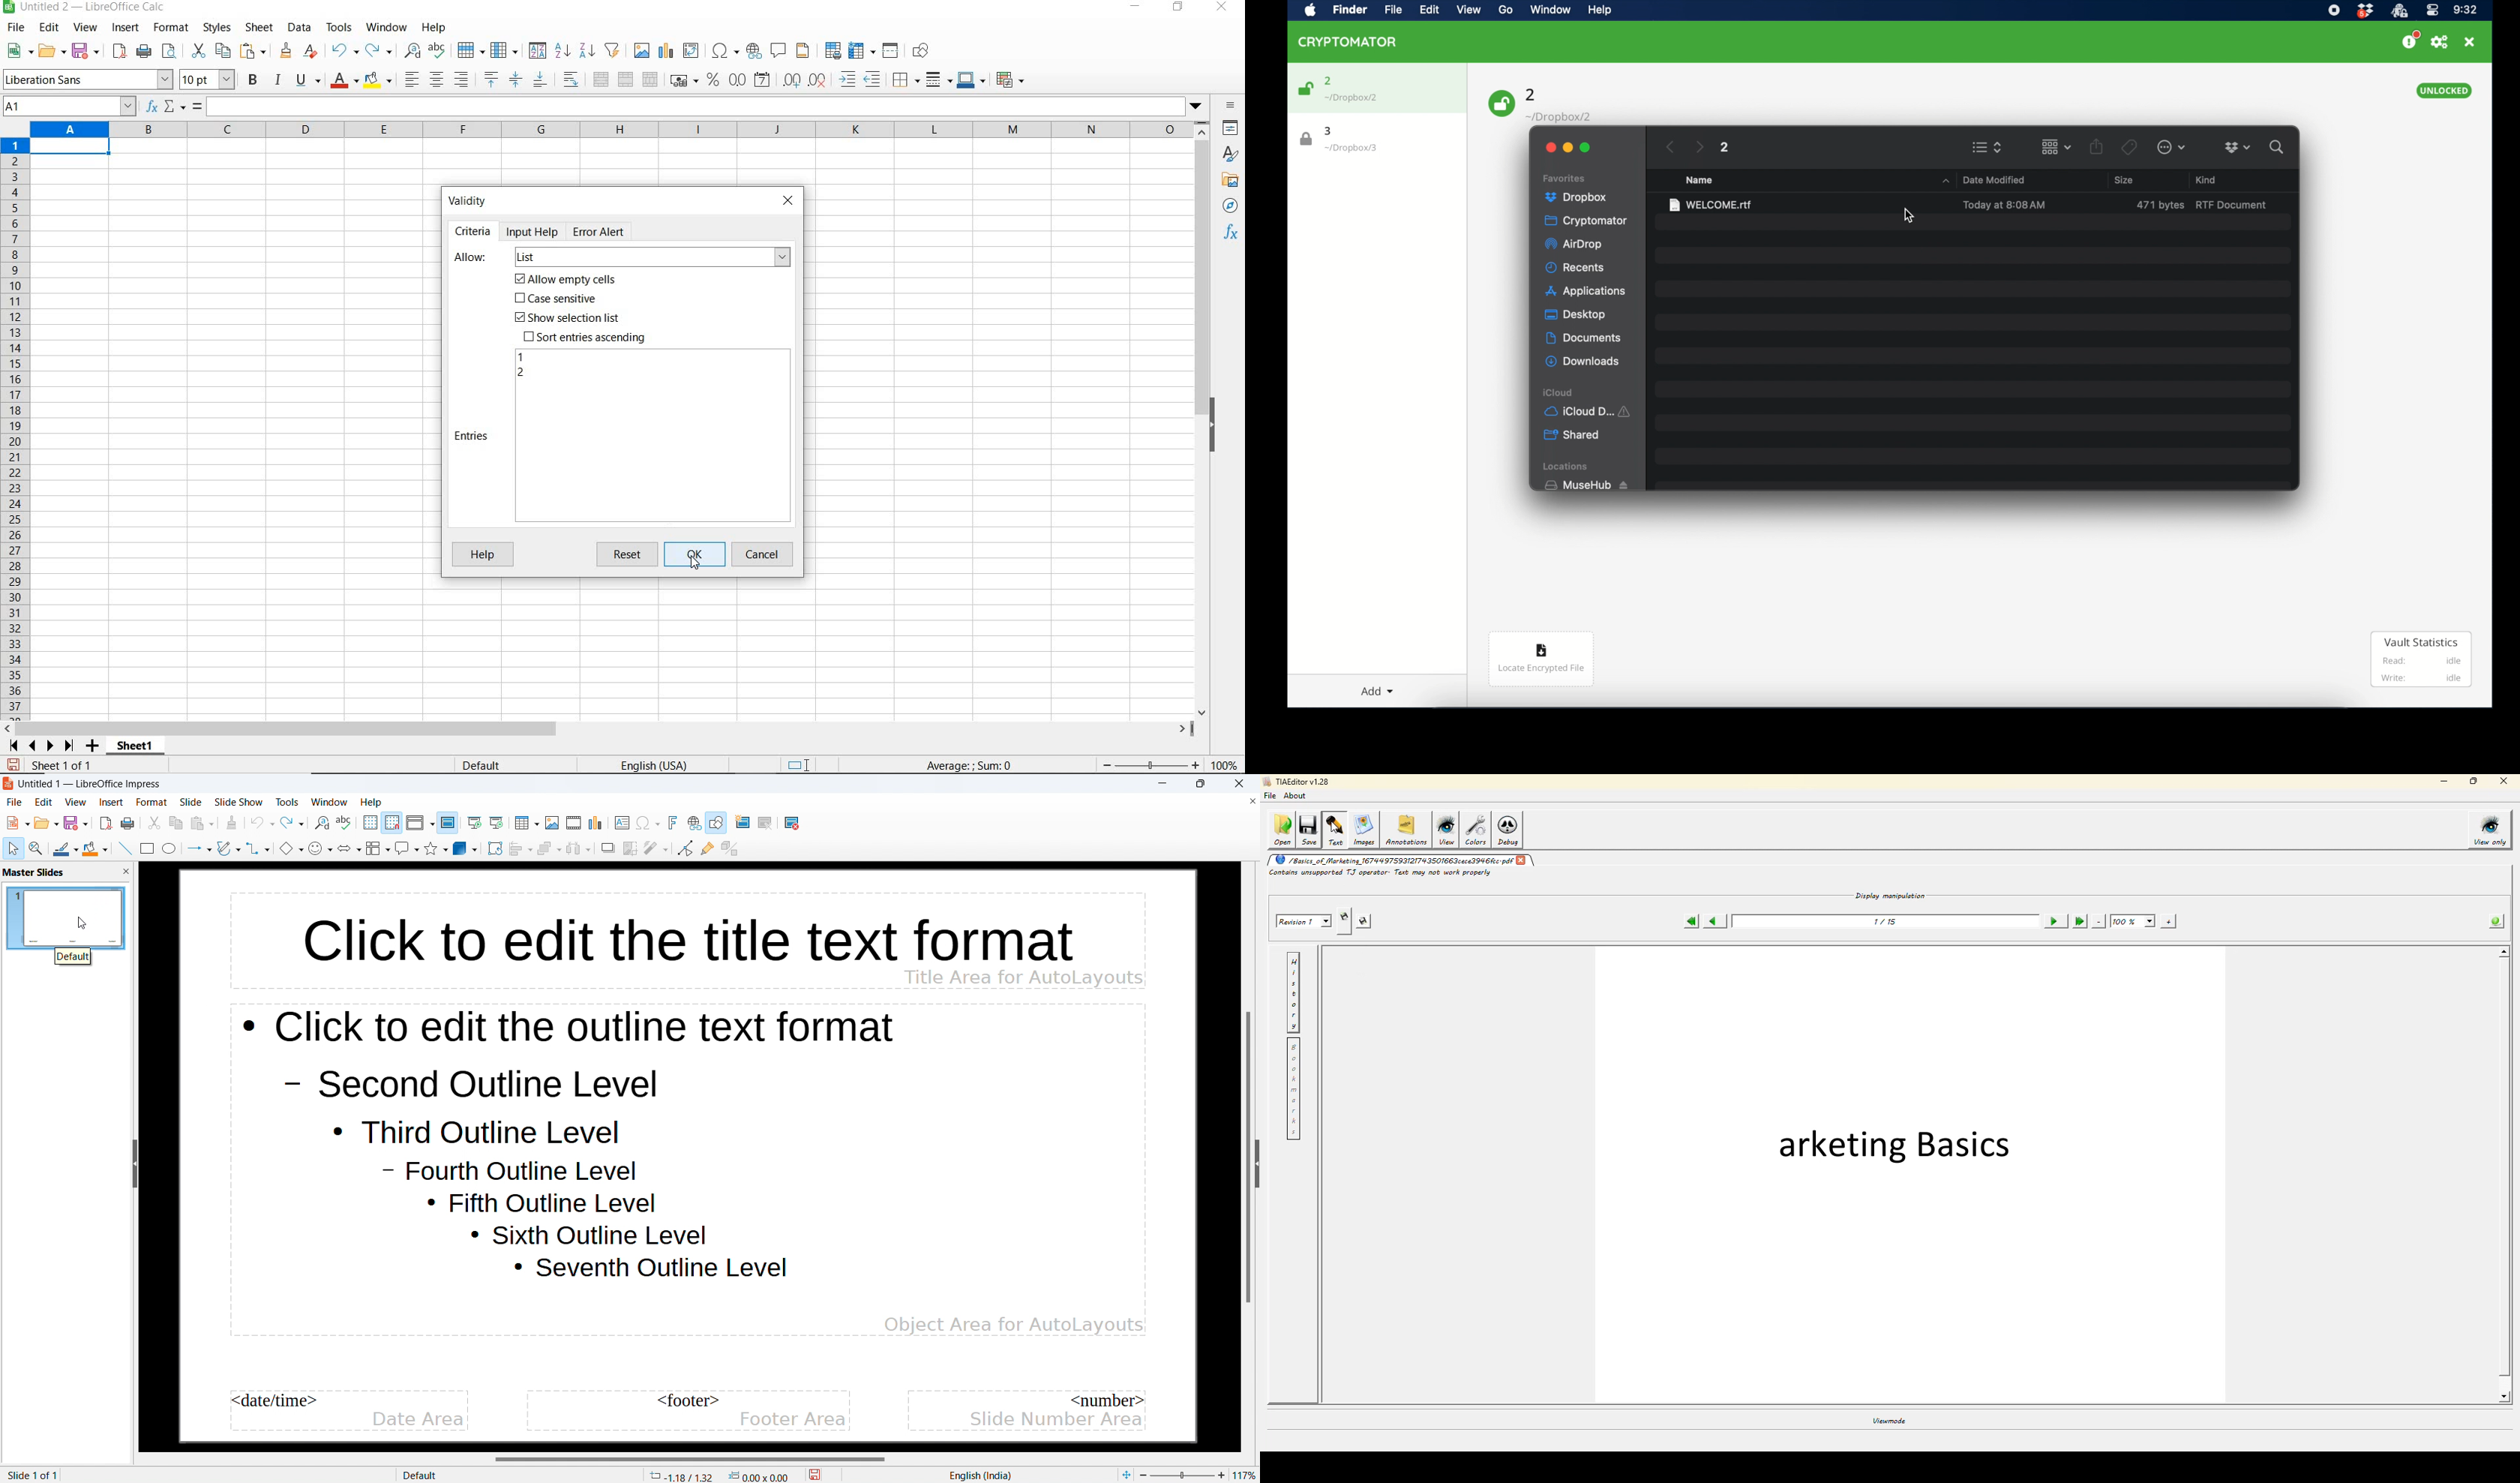  What do you see at coordinates (125, 848) in the screenshot?
I see `insert line` at bounding box center [125, 848].